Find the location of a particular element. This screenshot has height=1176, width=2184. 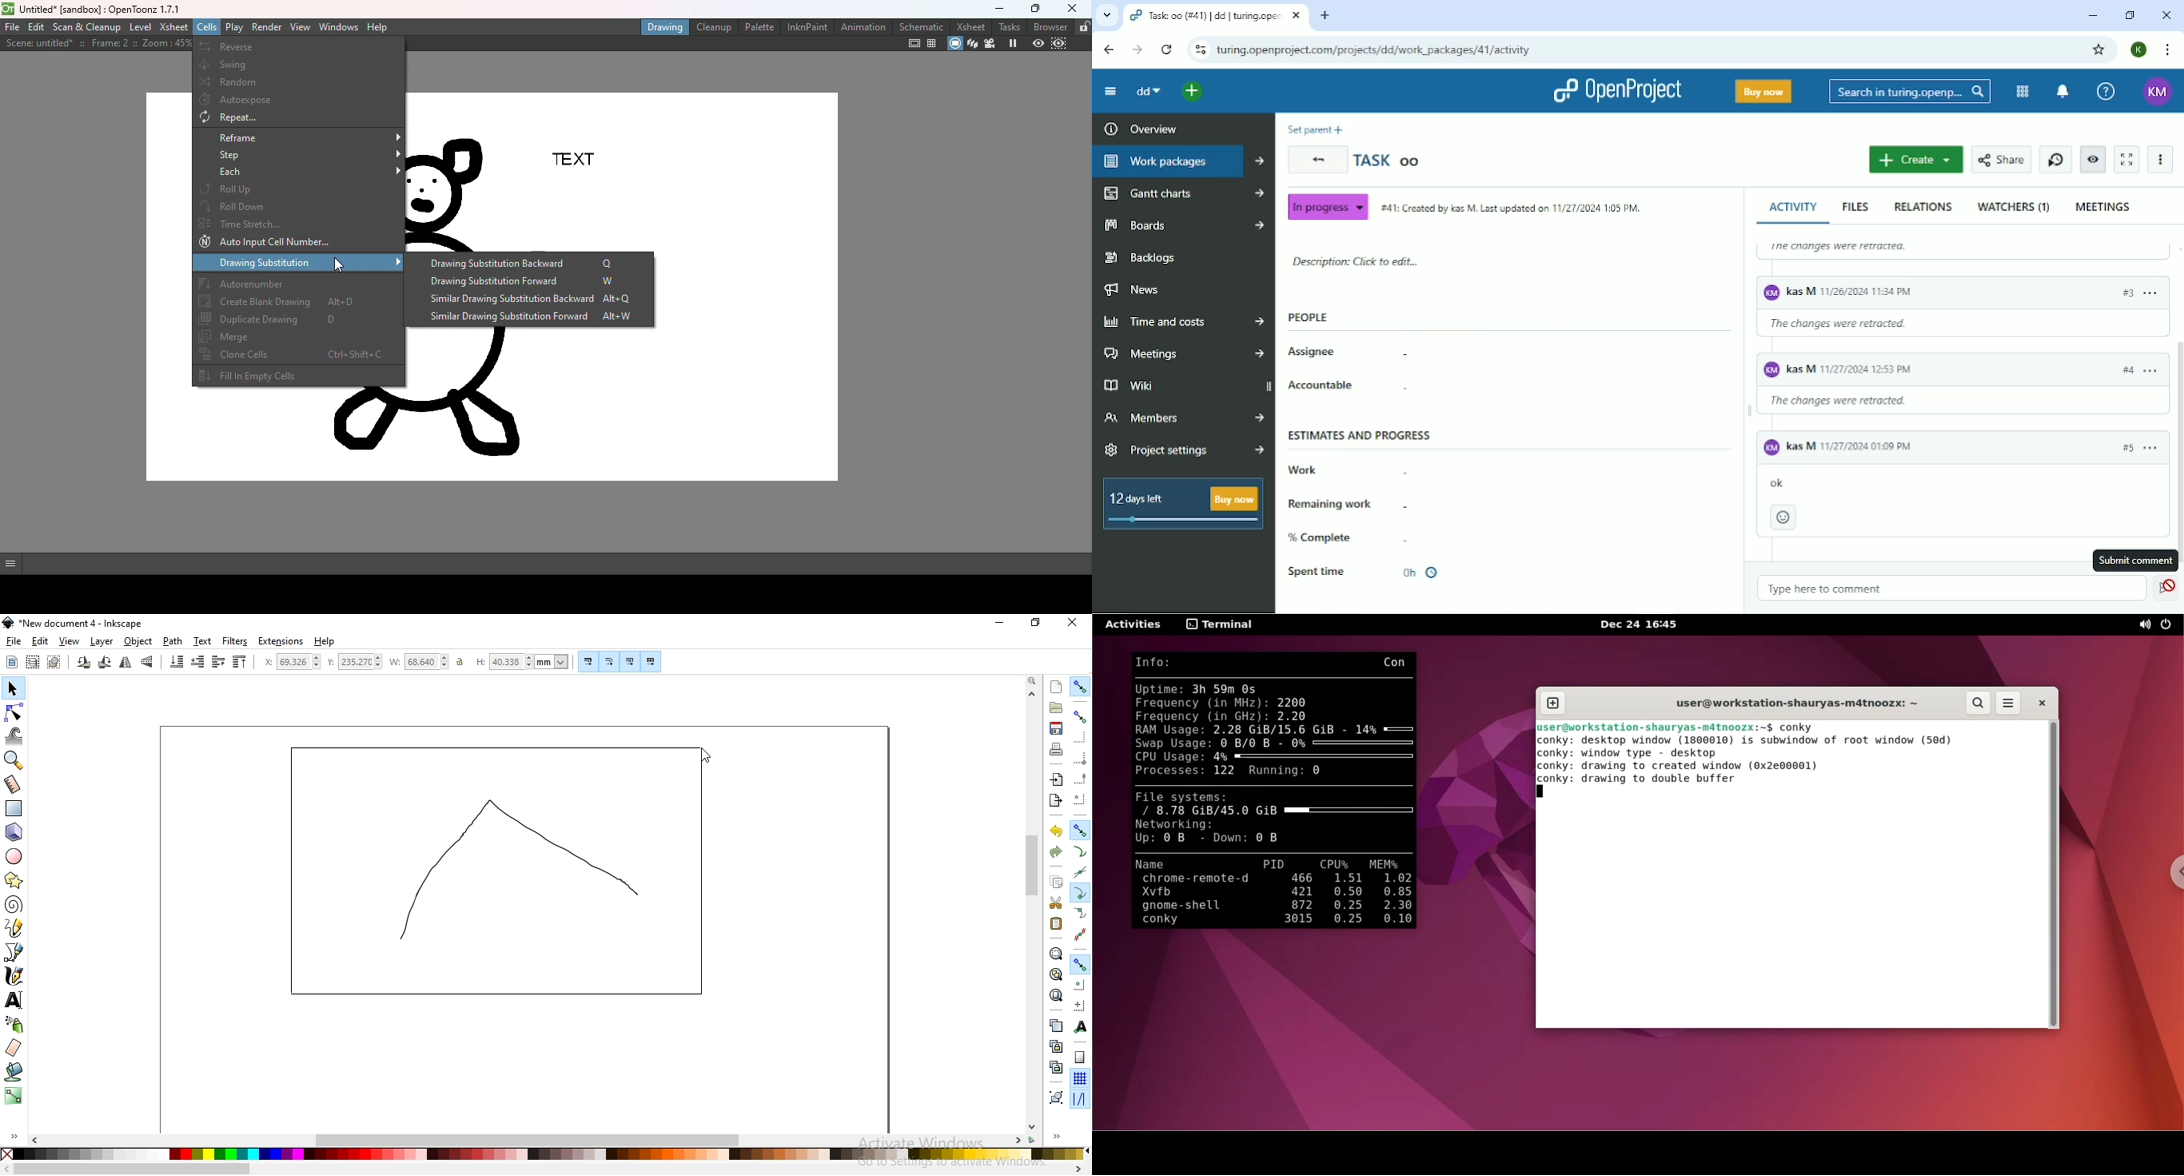

Create is located at coordinates (1915, 160).